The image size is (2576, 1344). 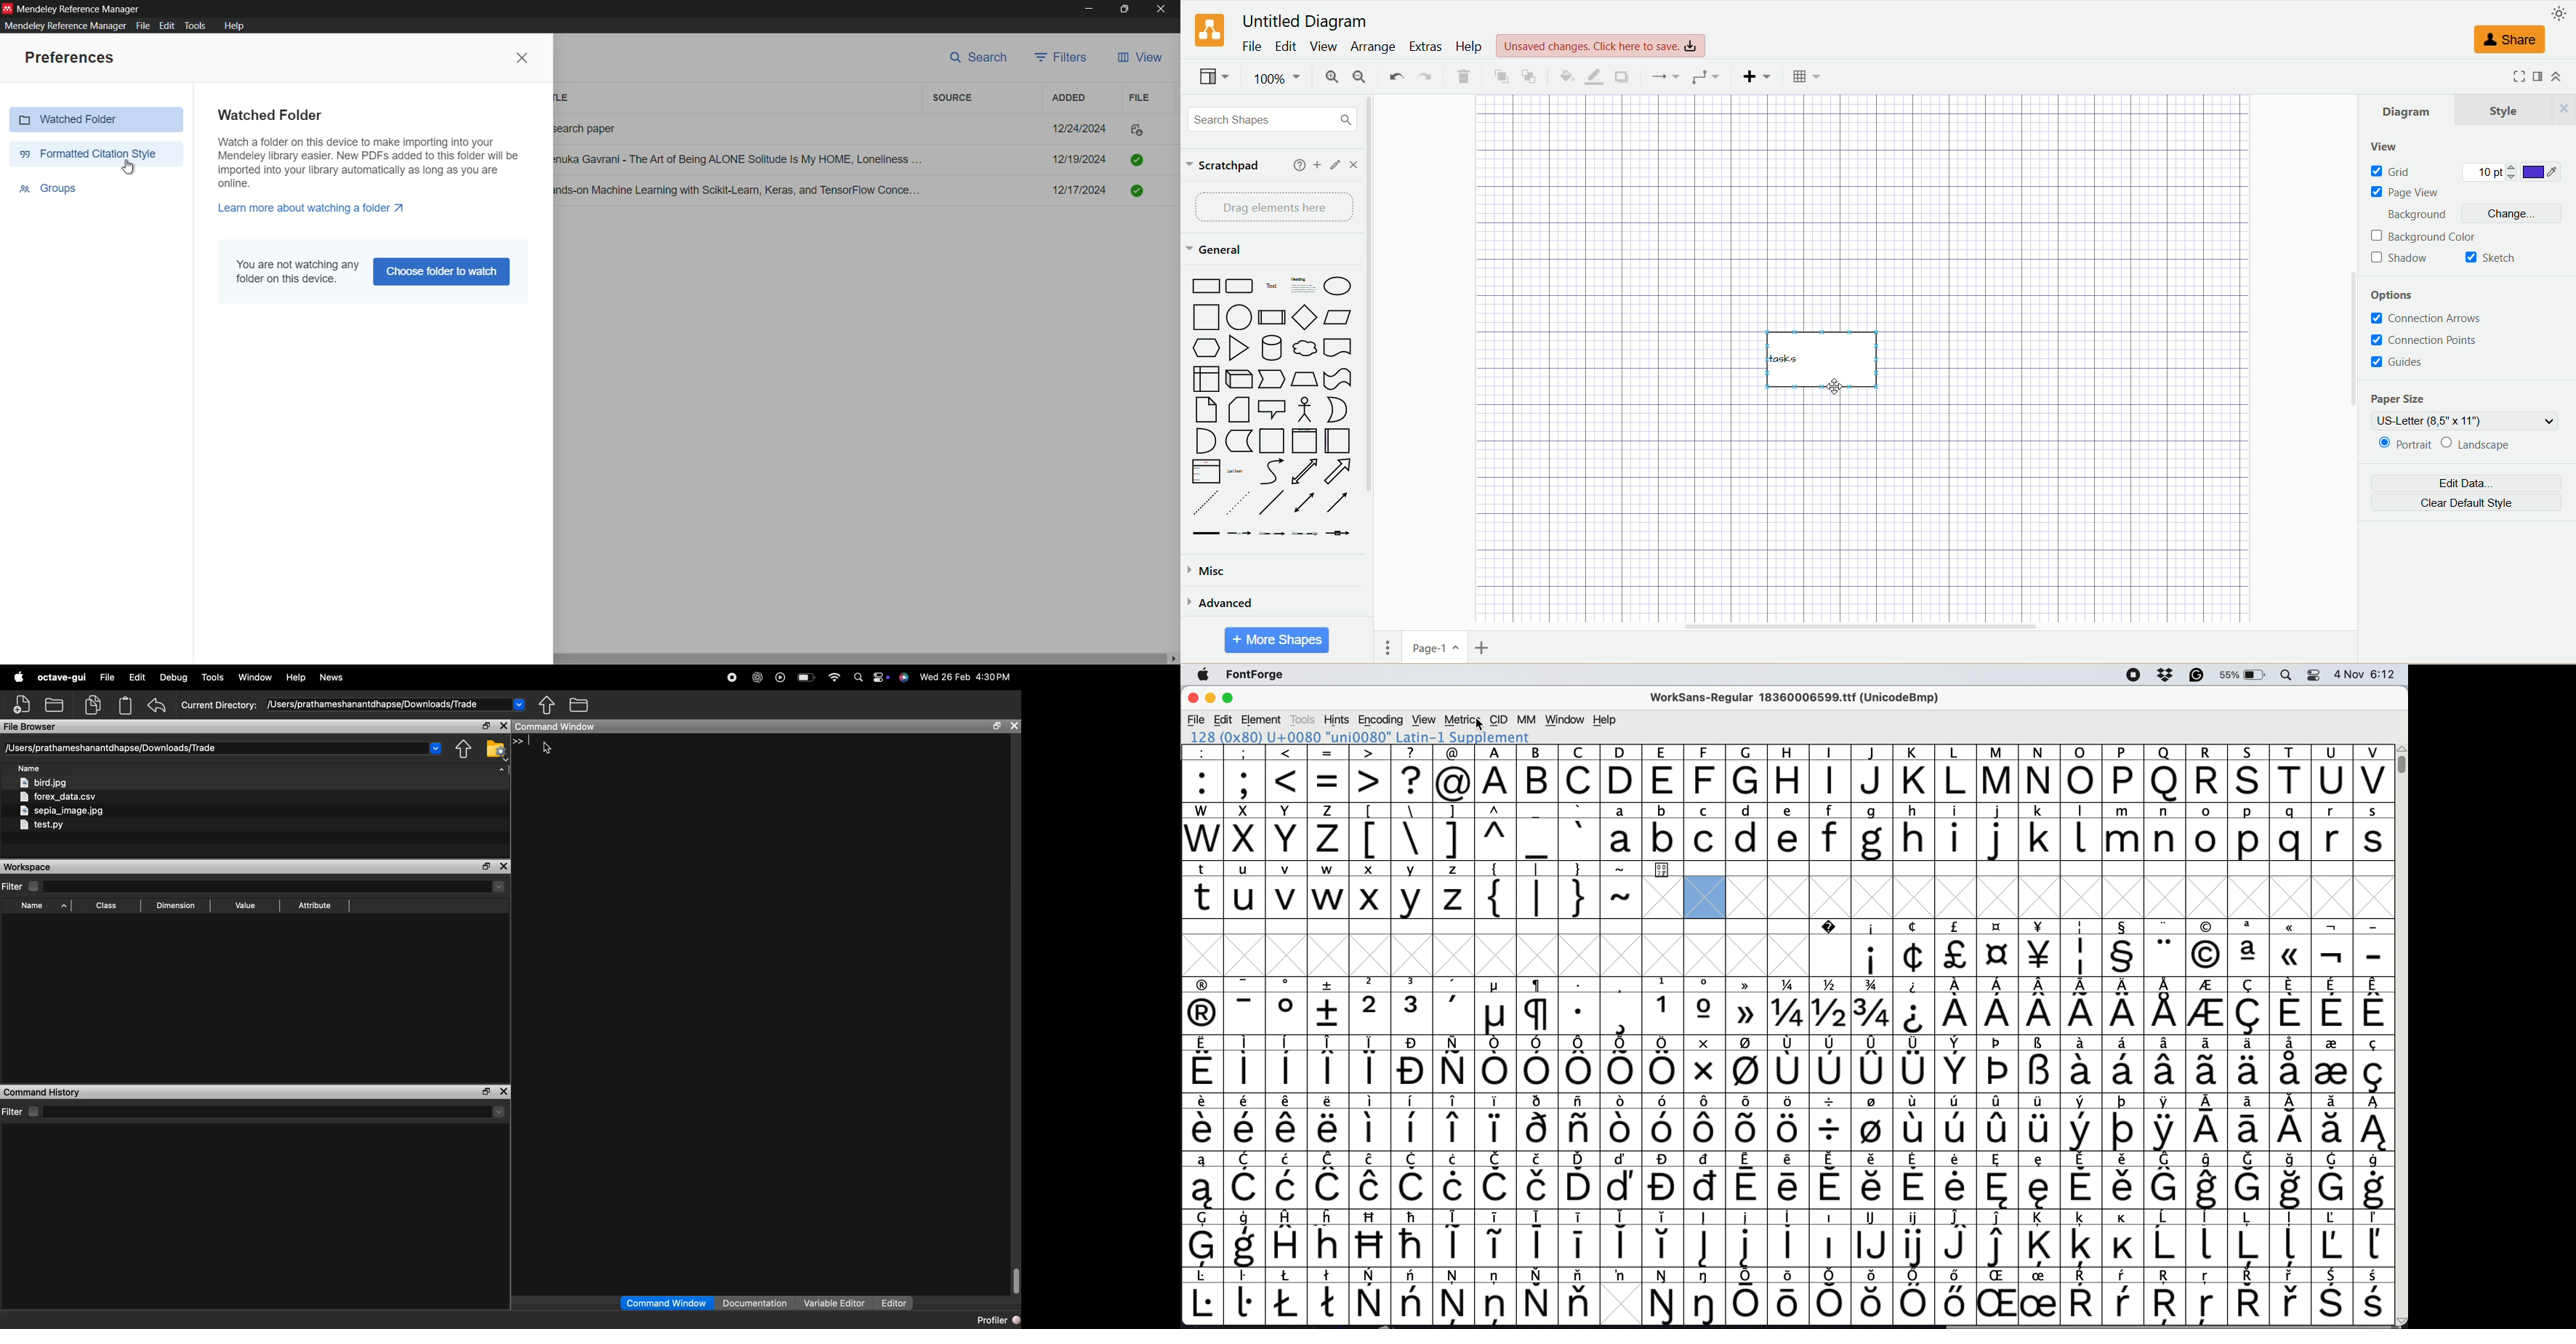 What do you see at coordinates (133, 167) in the screenshot?
I see `cursor` at bounding box center [133, 167].